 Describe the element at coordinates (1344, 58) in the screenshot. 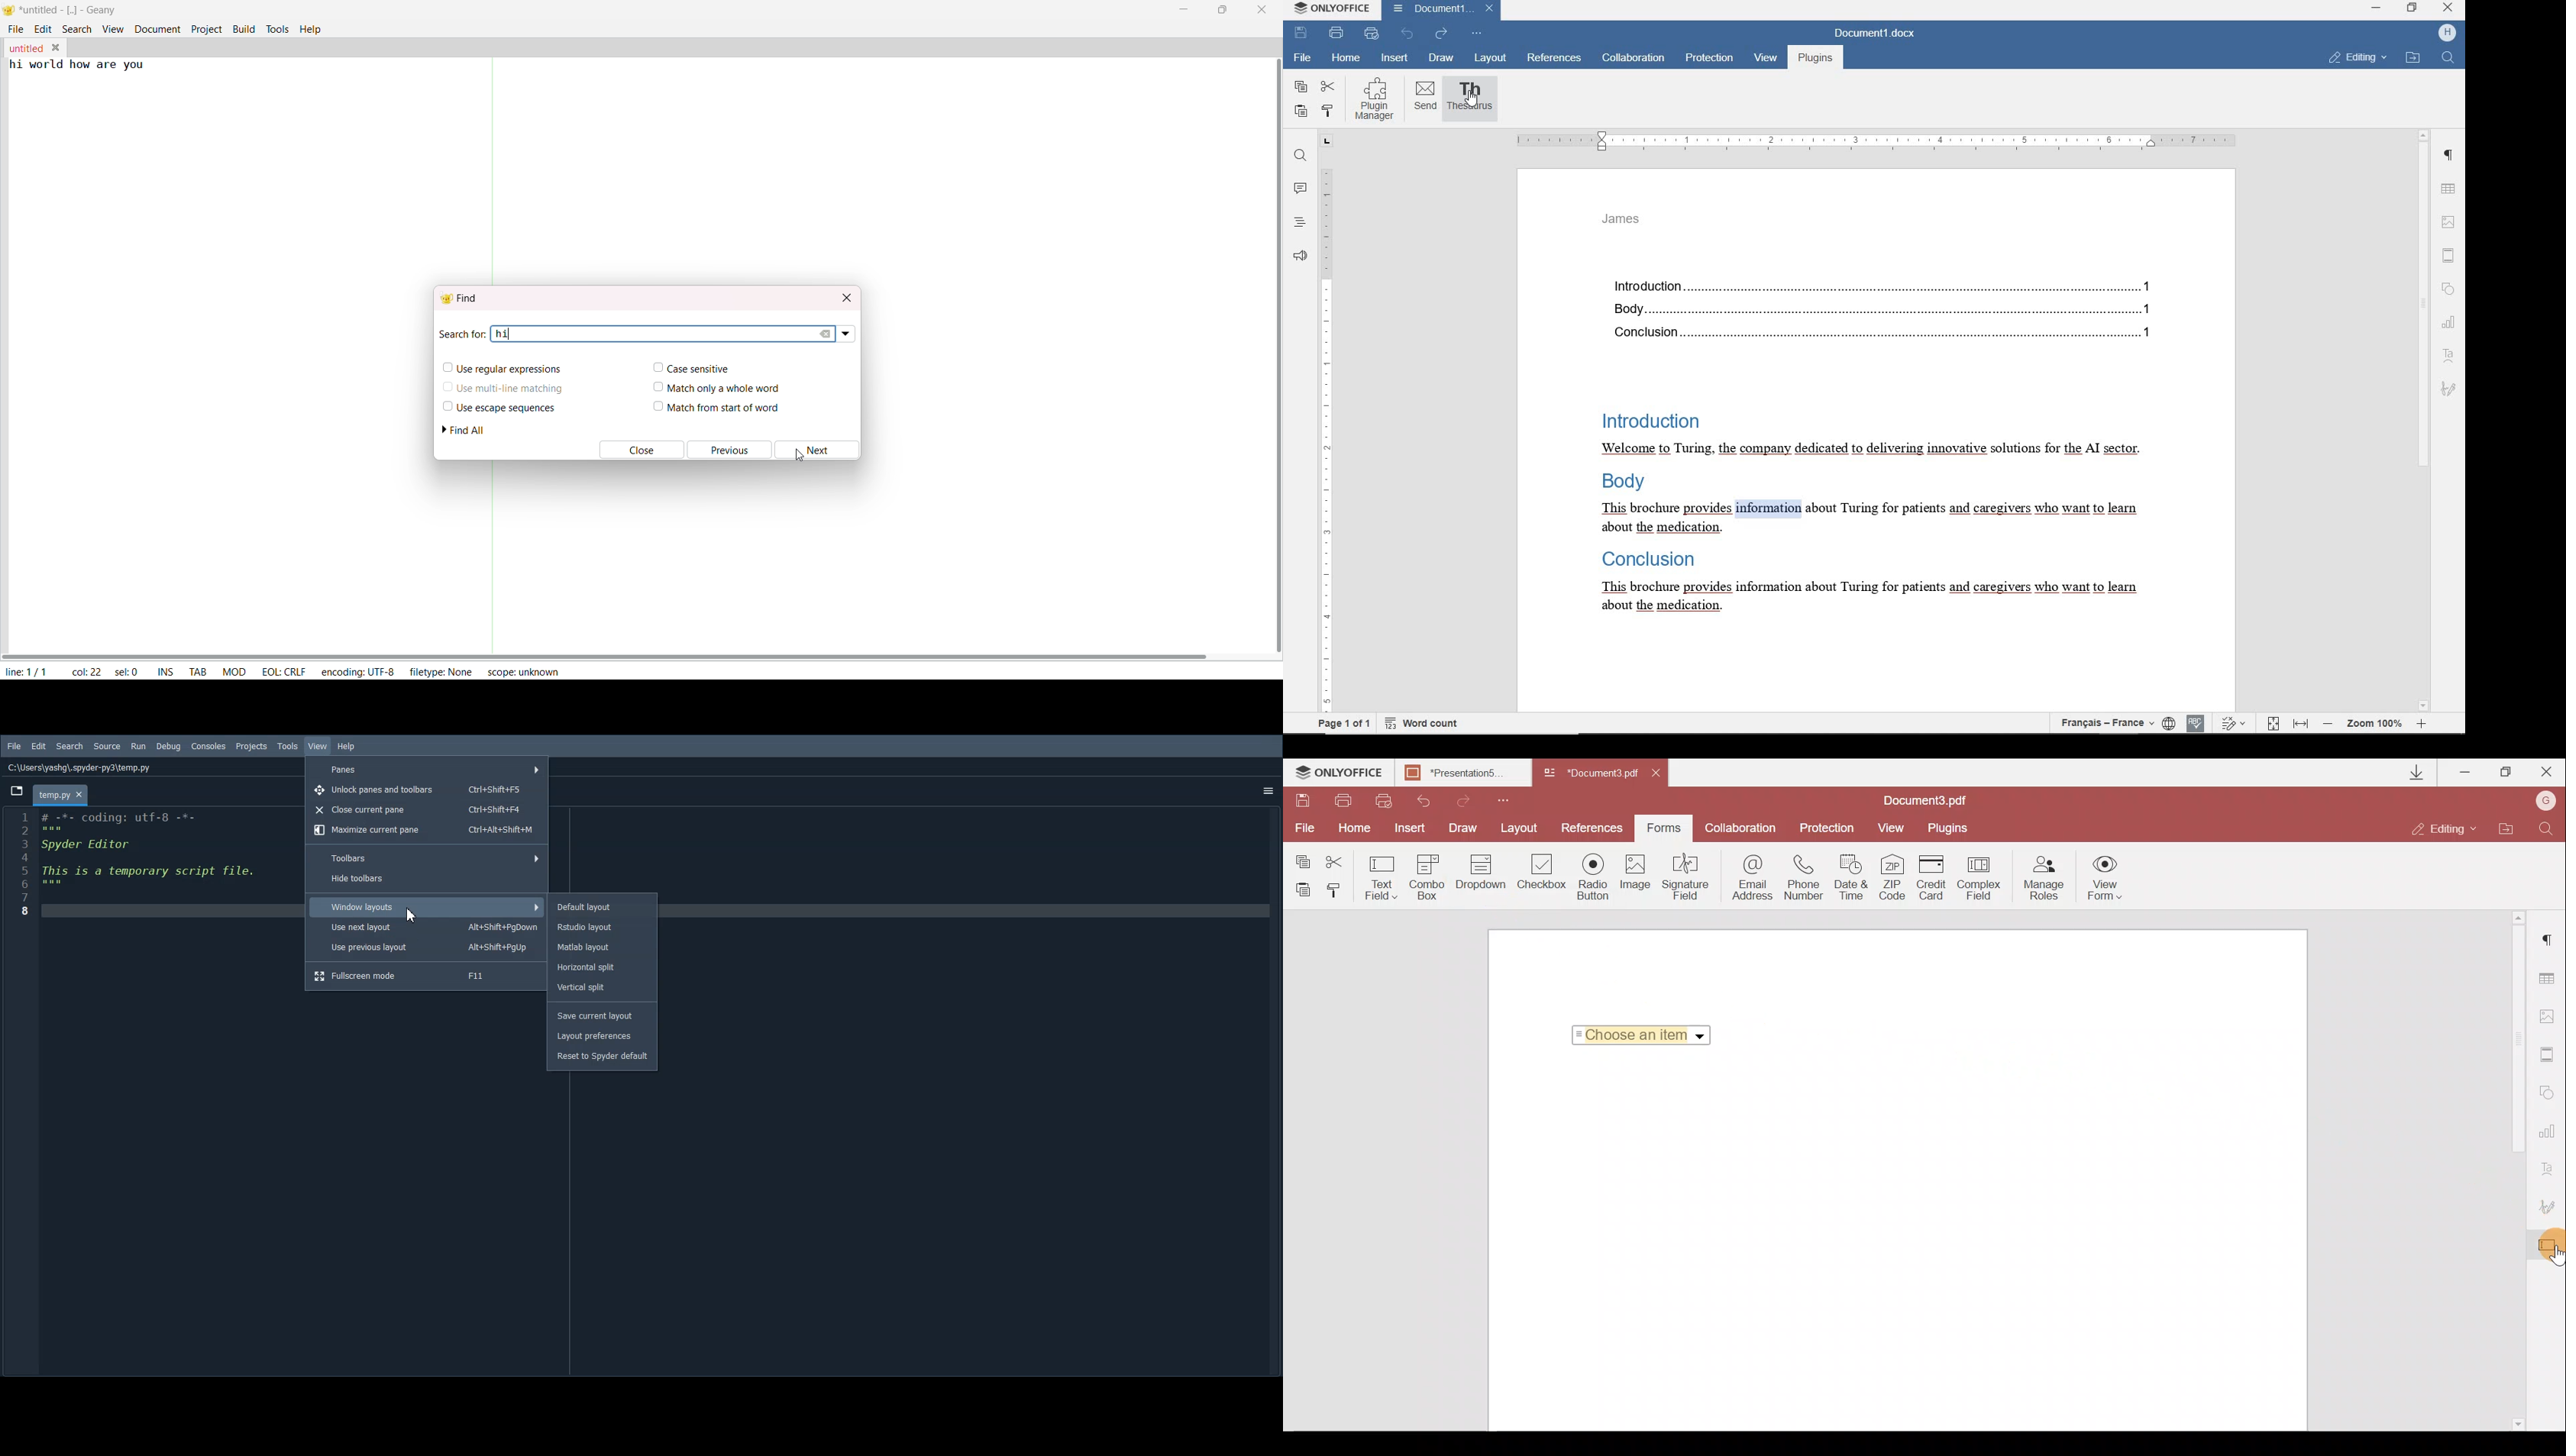

I see `HOME` at that location.